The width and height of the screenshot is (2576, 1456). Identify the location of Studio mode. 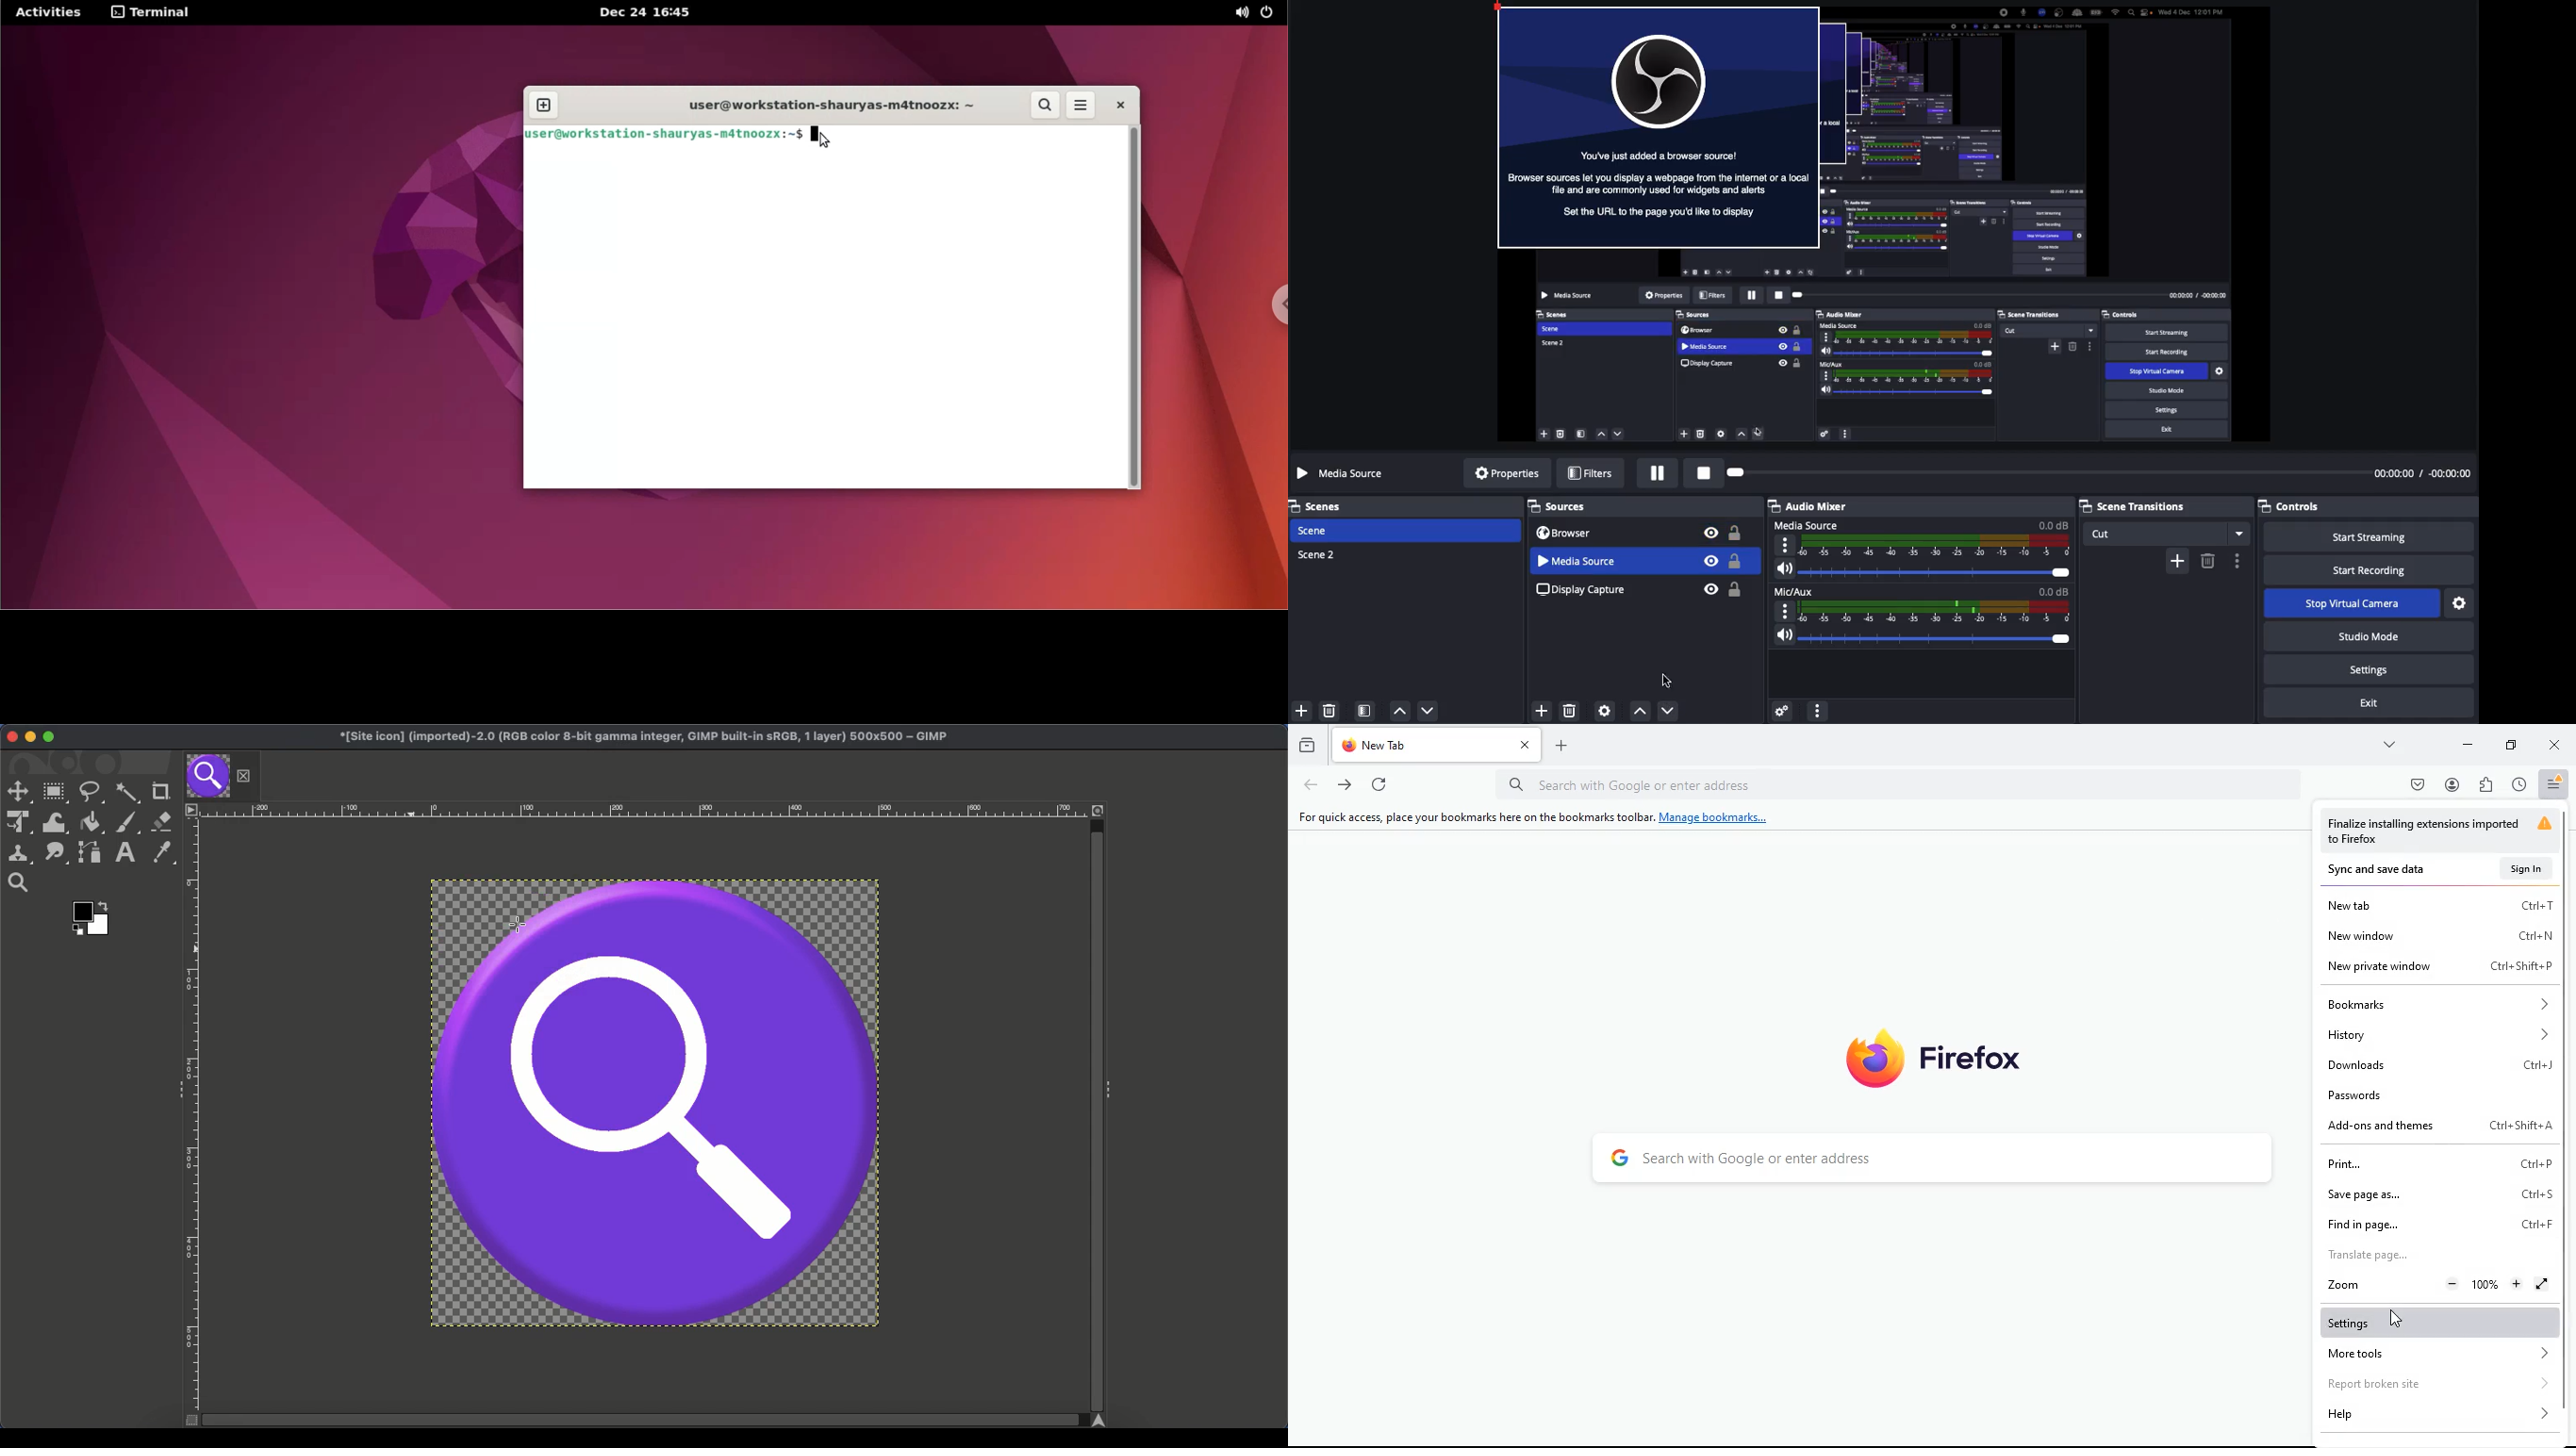
(2363, 635).